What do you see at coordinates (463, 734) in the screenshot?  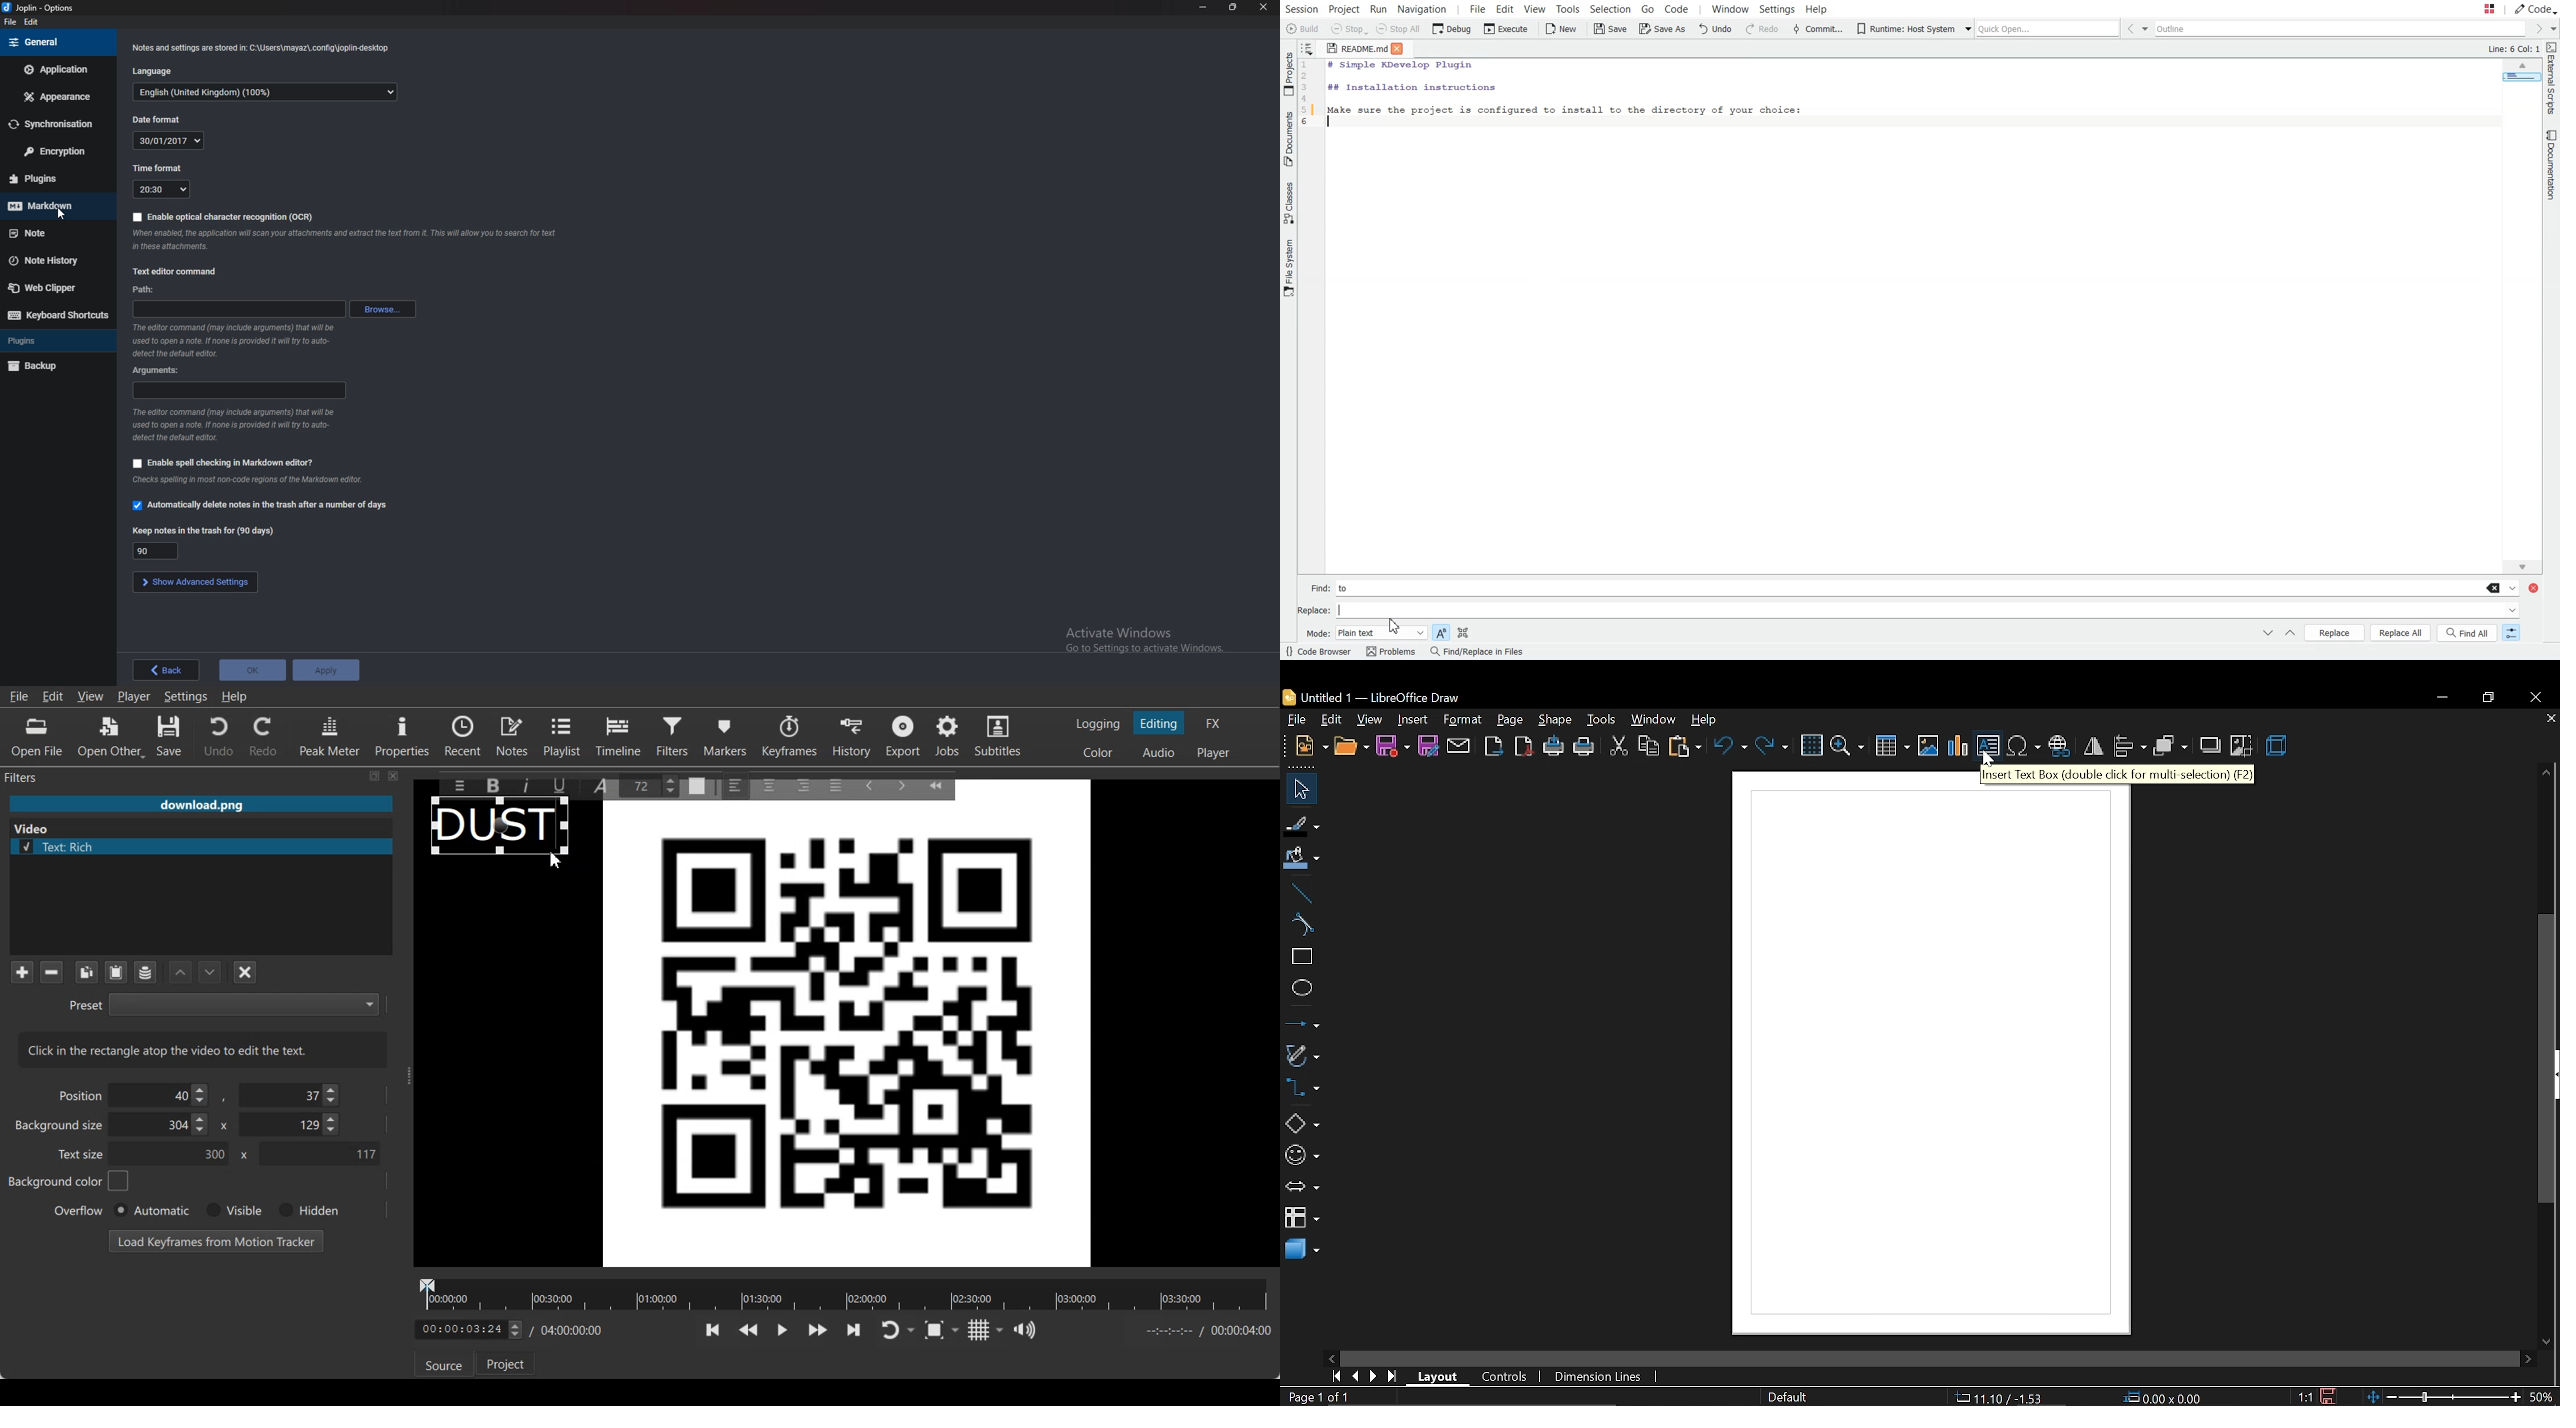 I see `Recent` at bounding box center [463, 734].